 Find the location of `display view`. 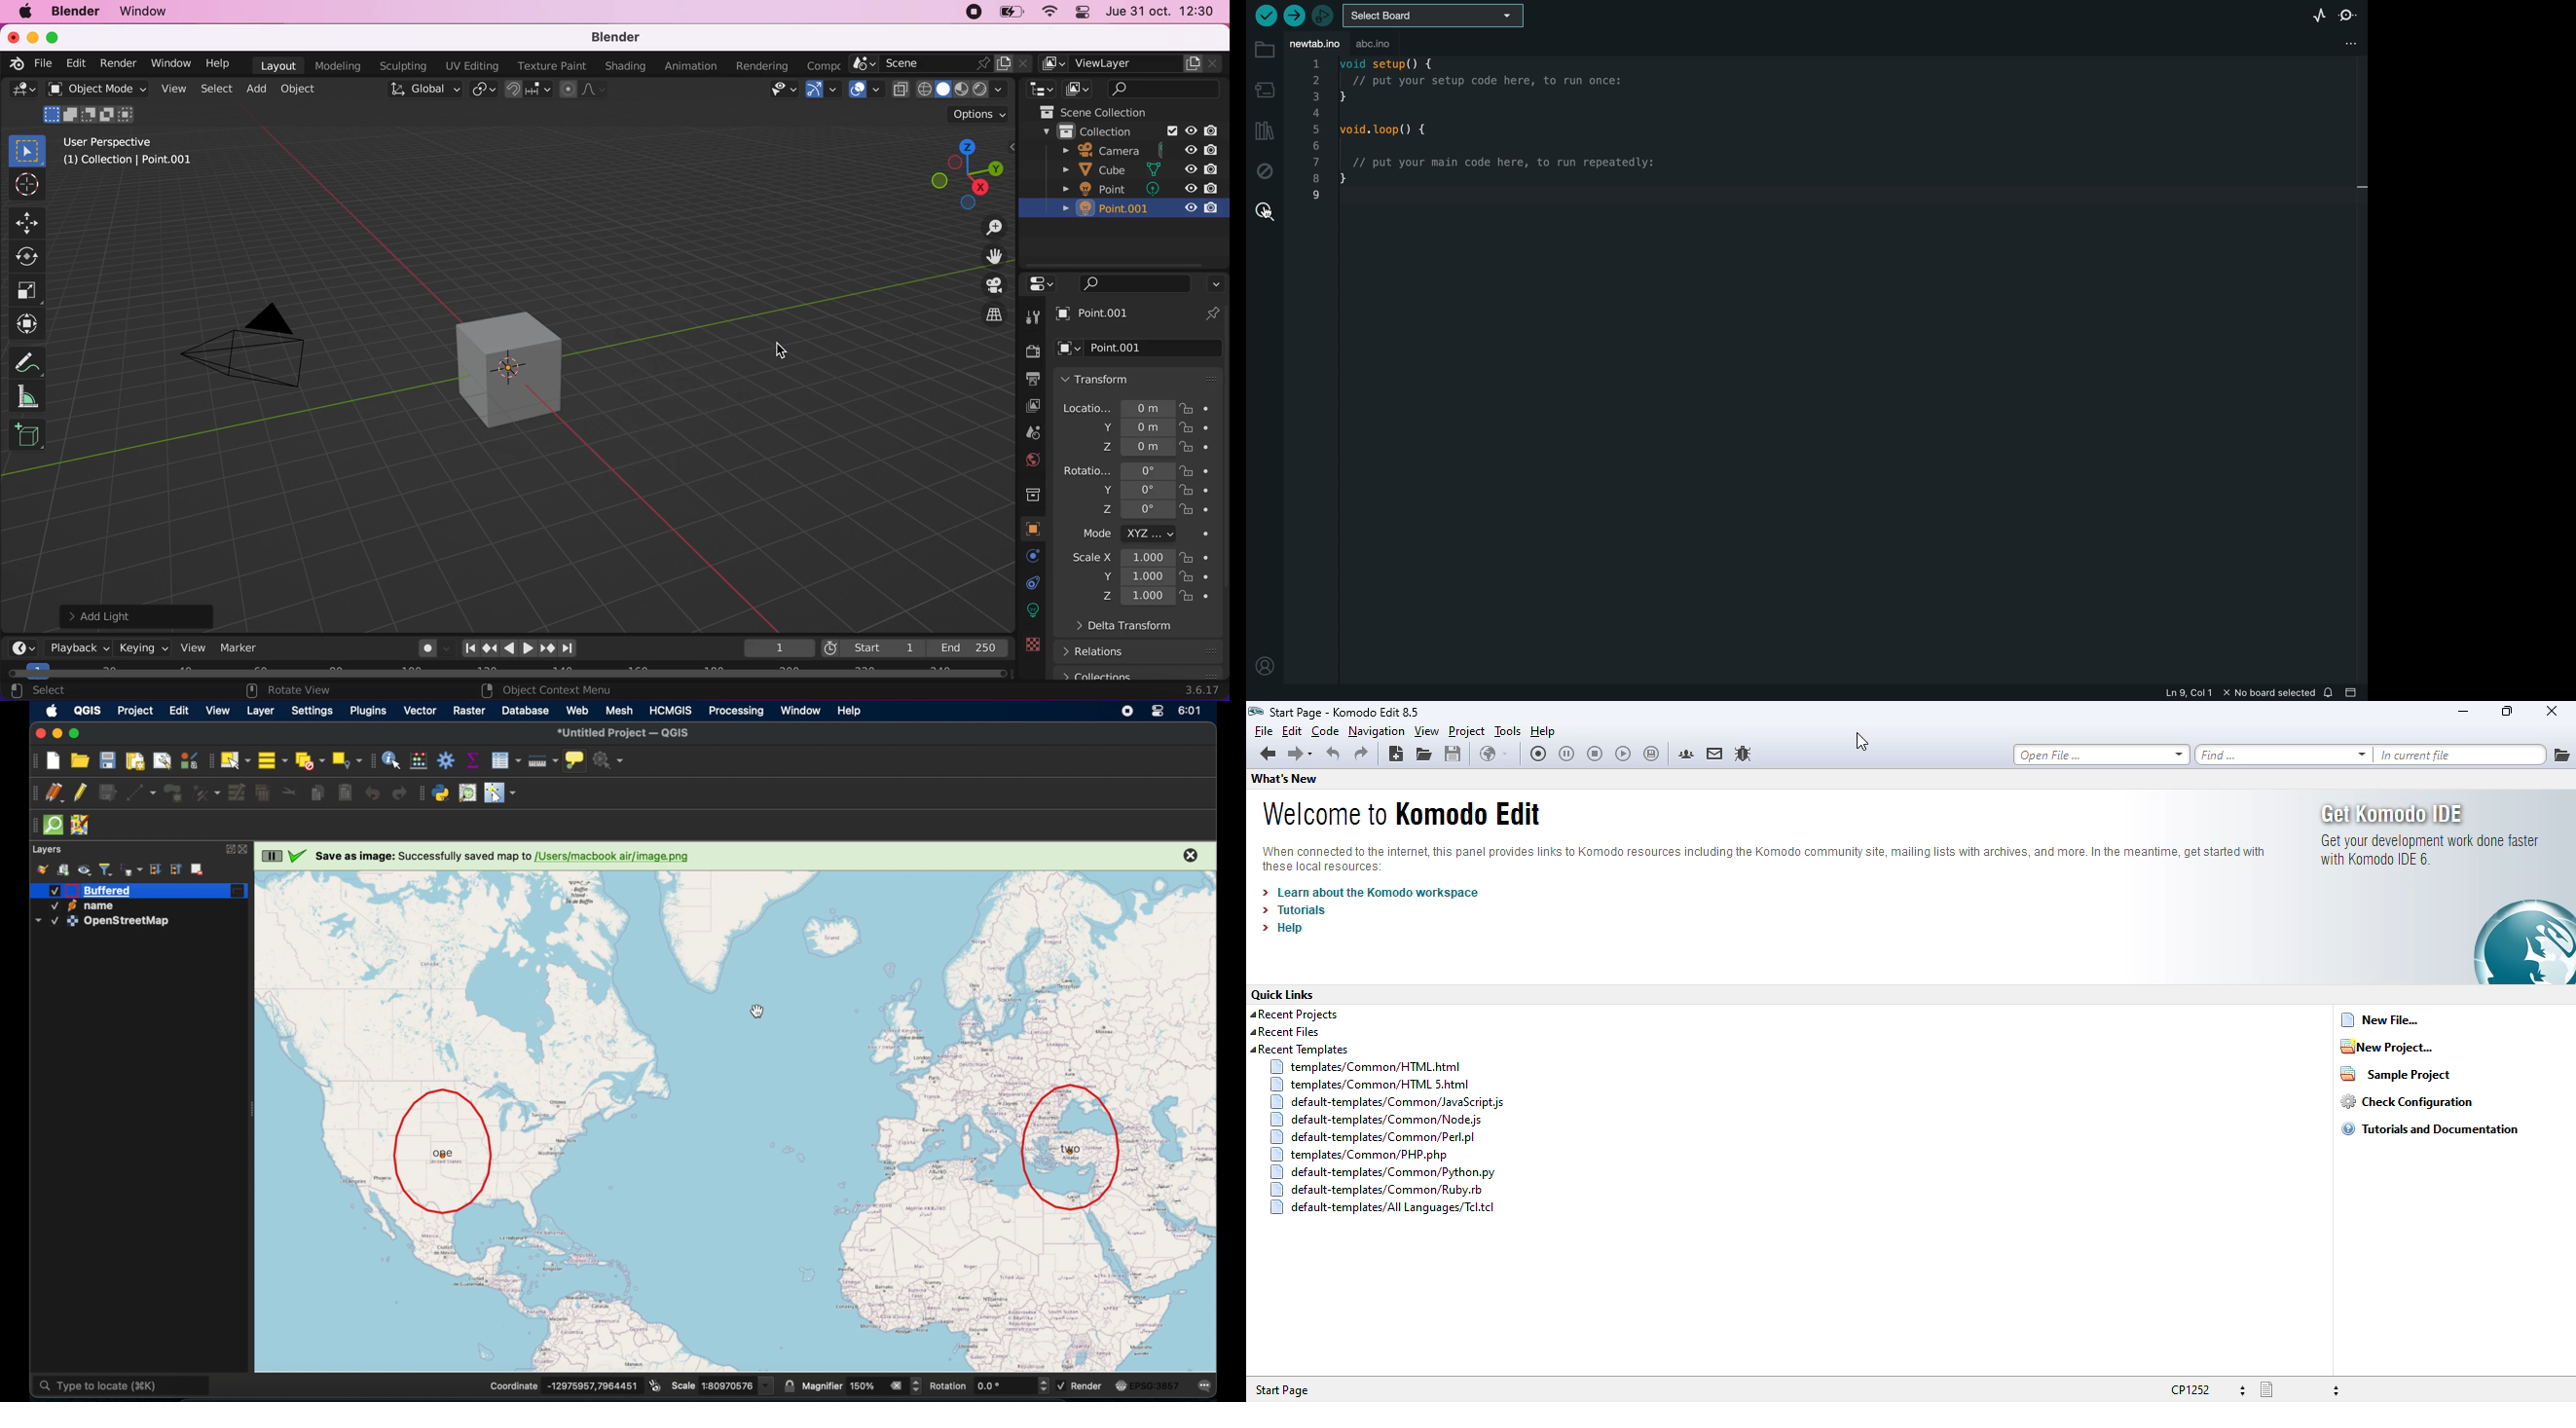

display view is located at coordinates (1078, 89).